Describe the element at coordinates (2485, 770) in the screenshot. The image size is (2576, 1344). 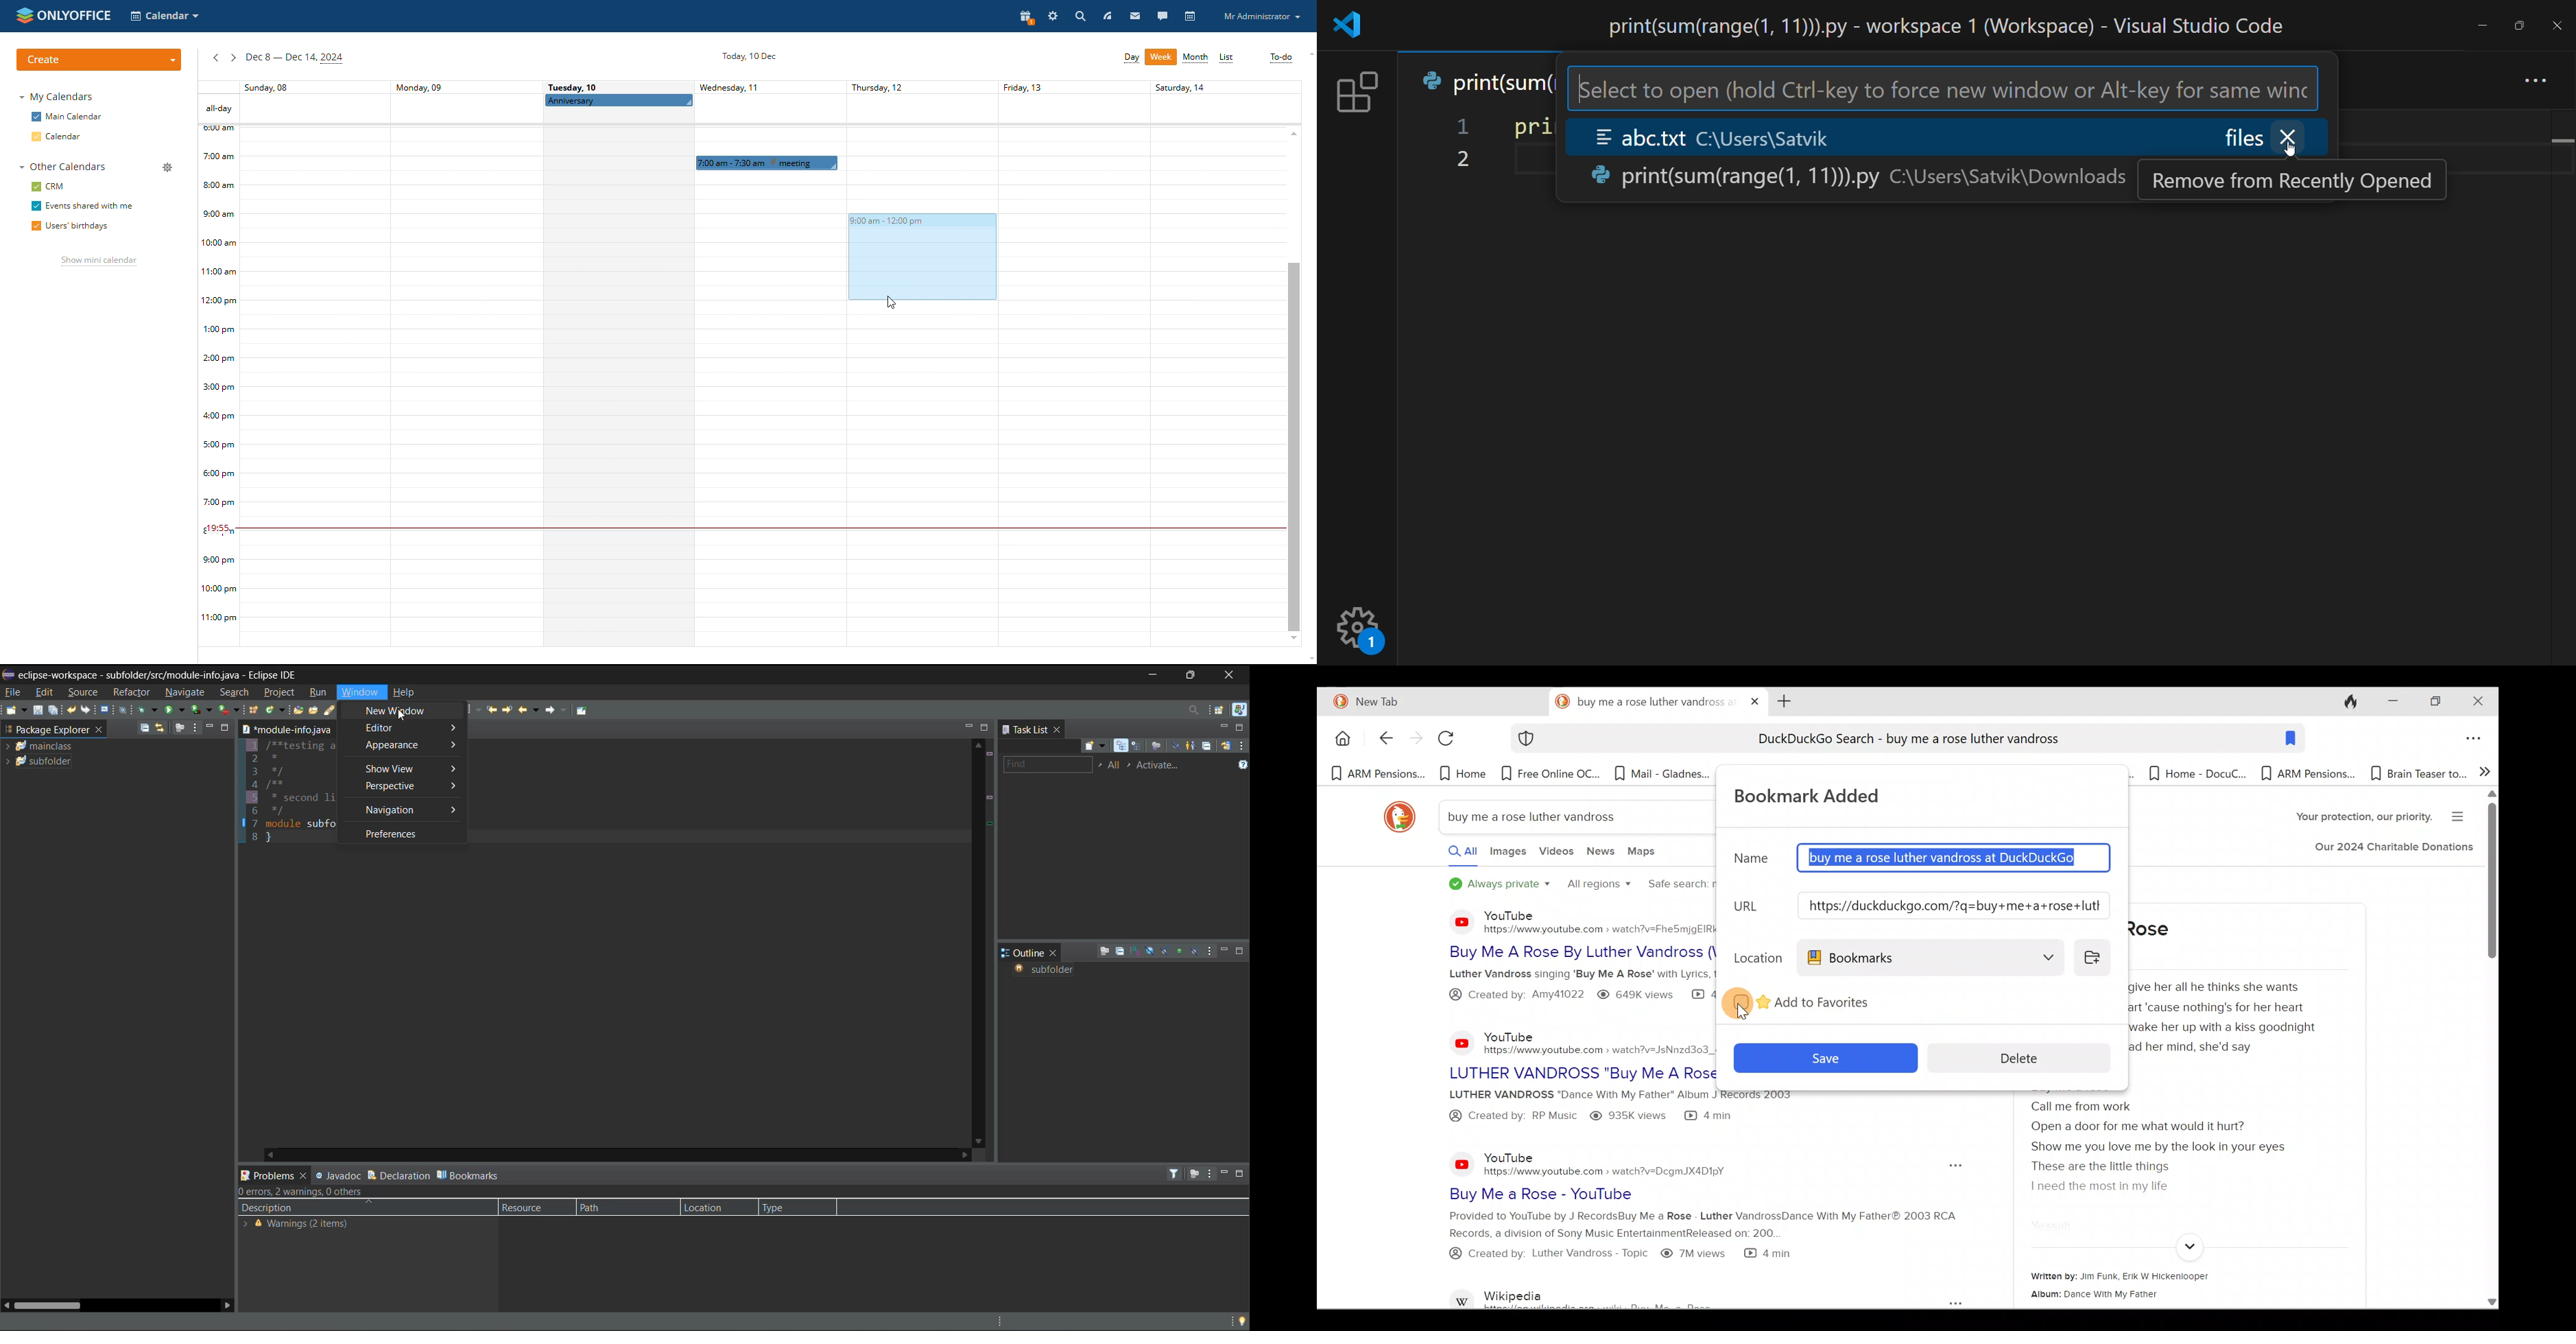
I see `Show more bookmarks` at that location.